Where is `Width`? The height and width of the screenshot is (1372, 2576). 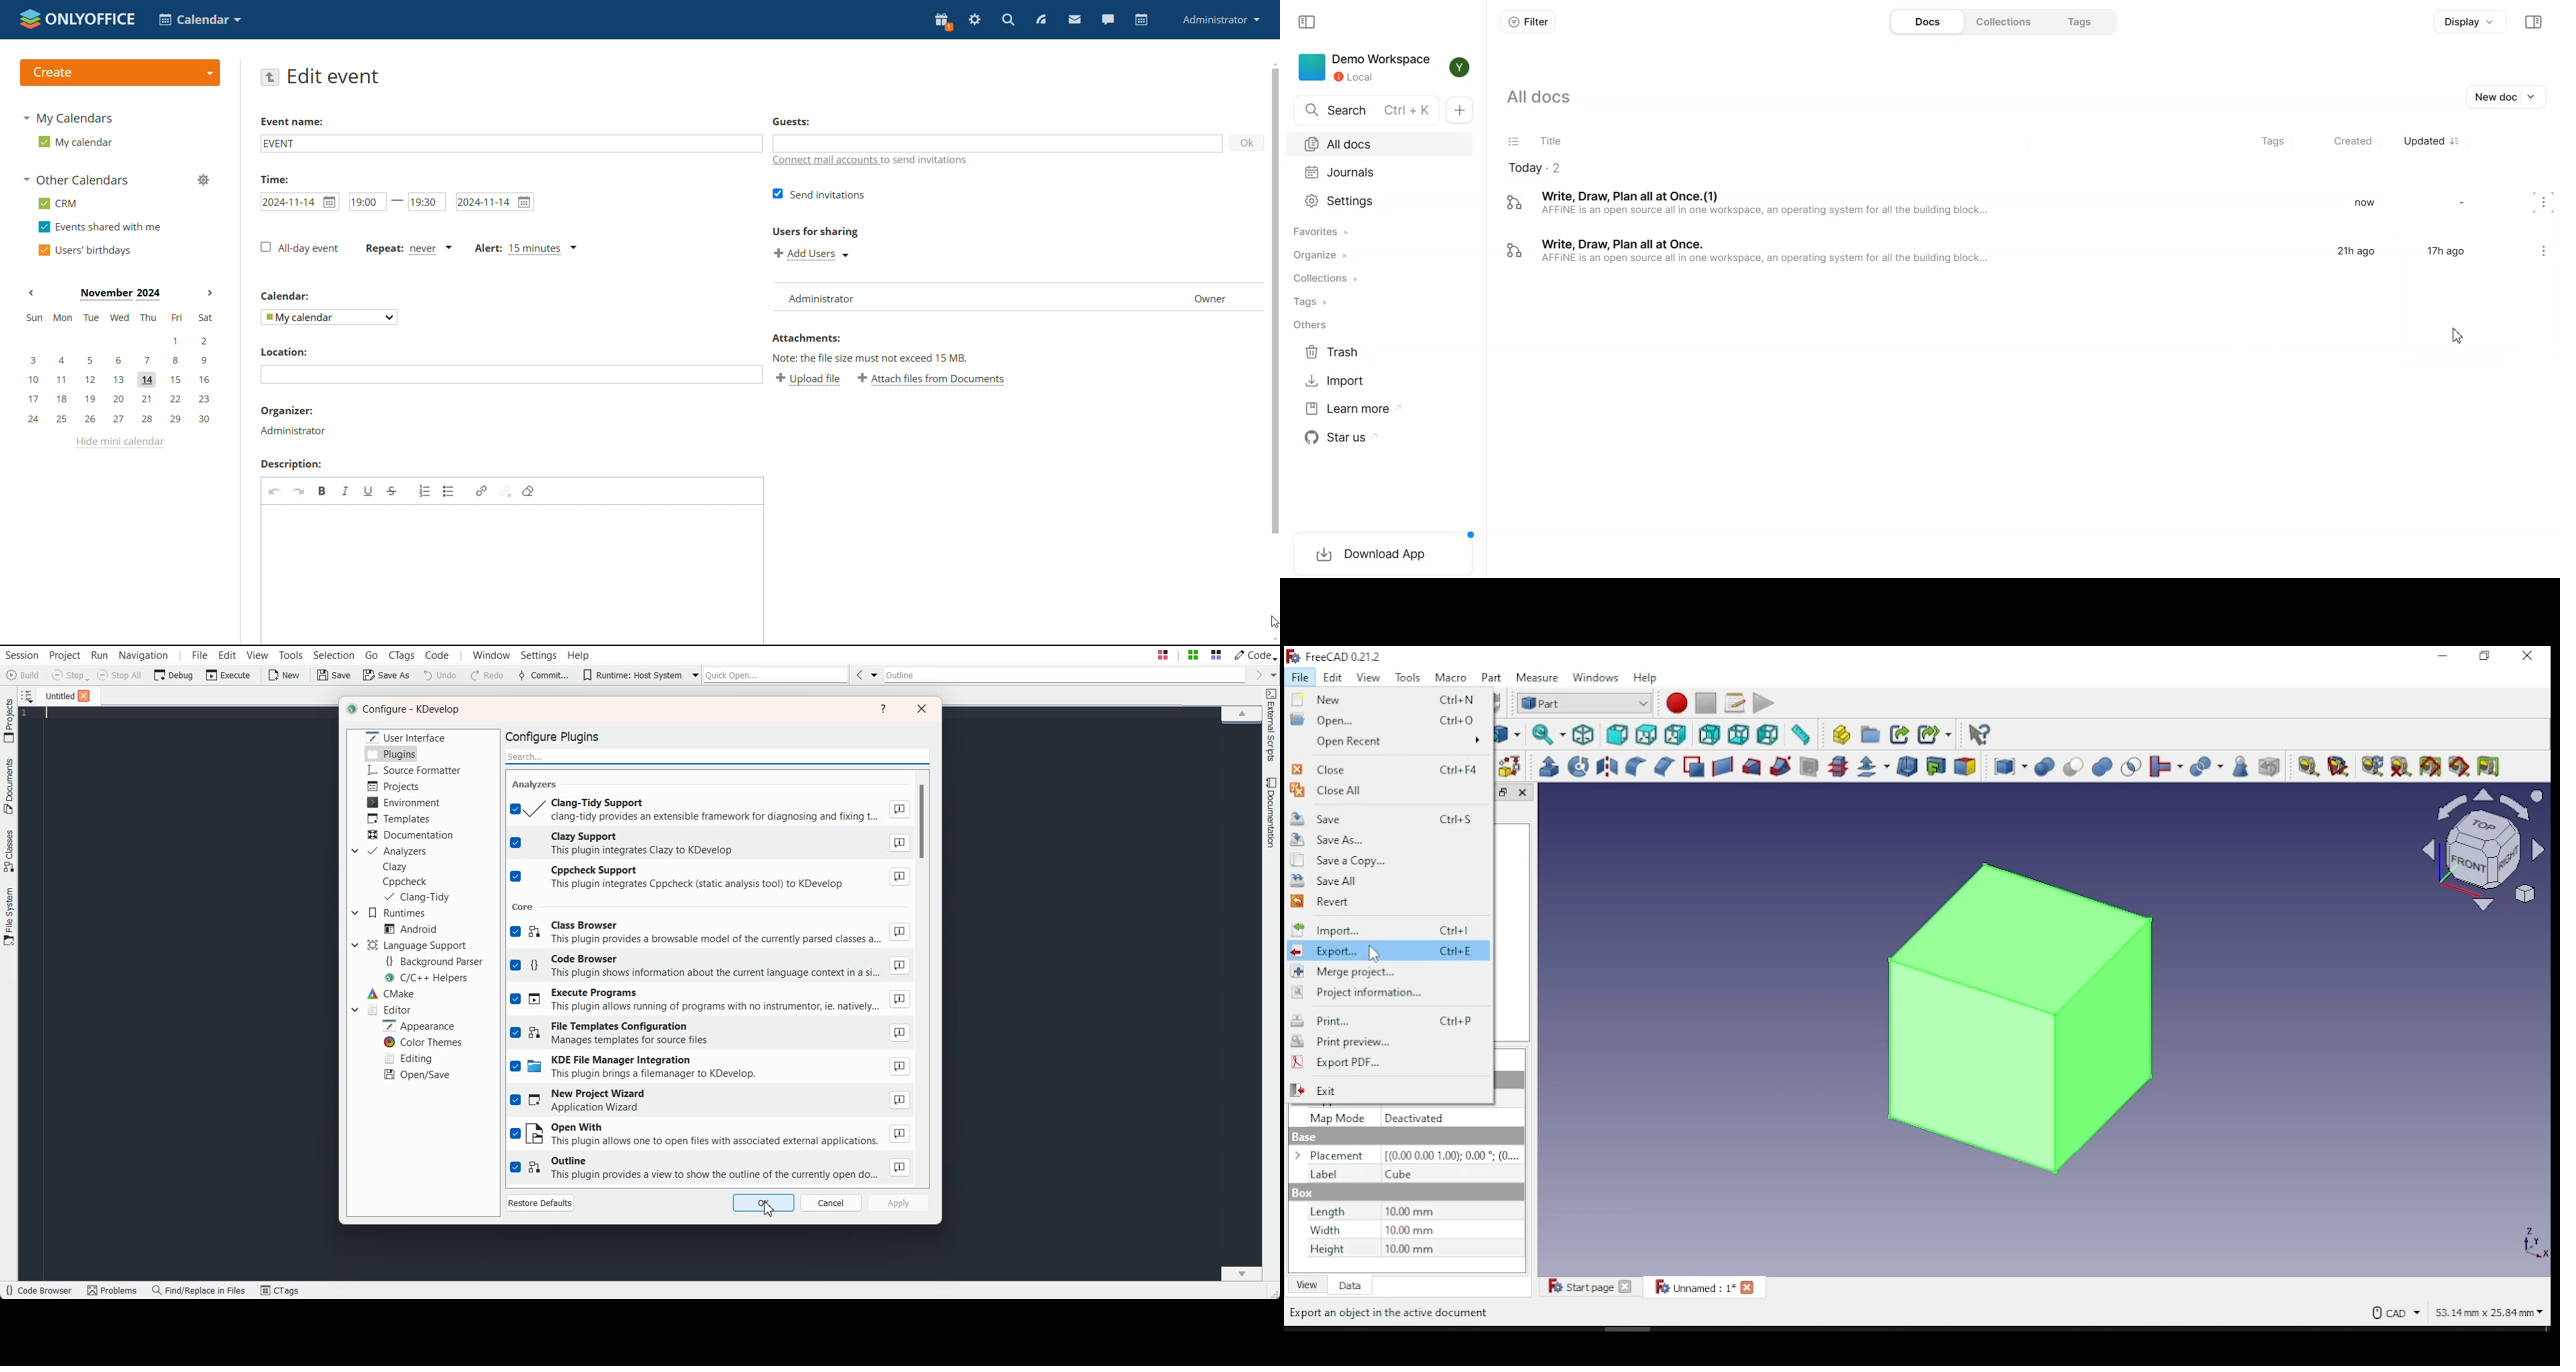 Width is located at coordinates (1327, 1230).